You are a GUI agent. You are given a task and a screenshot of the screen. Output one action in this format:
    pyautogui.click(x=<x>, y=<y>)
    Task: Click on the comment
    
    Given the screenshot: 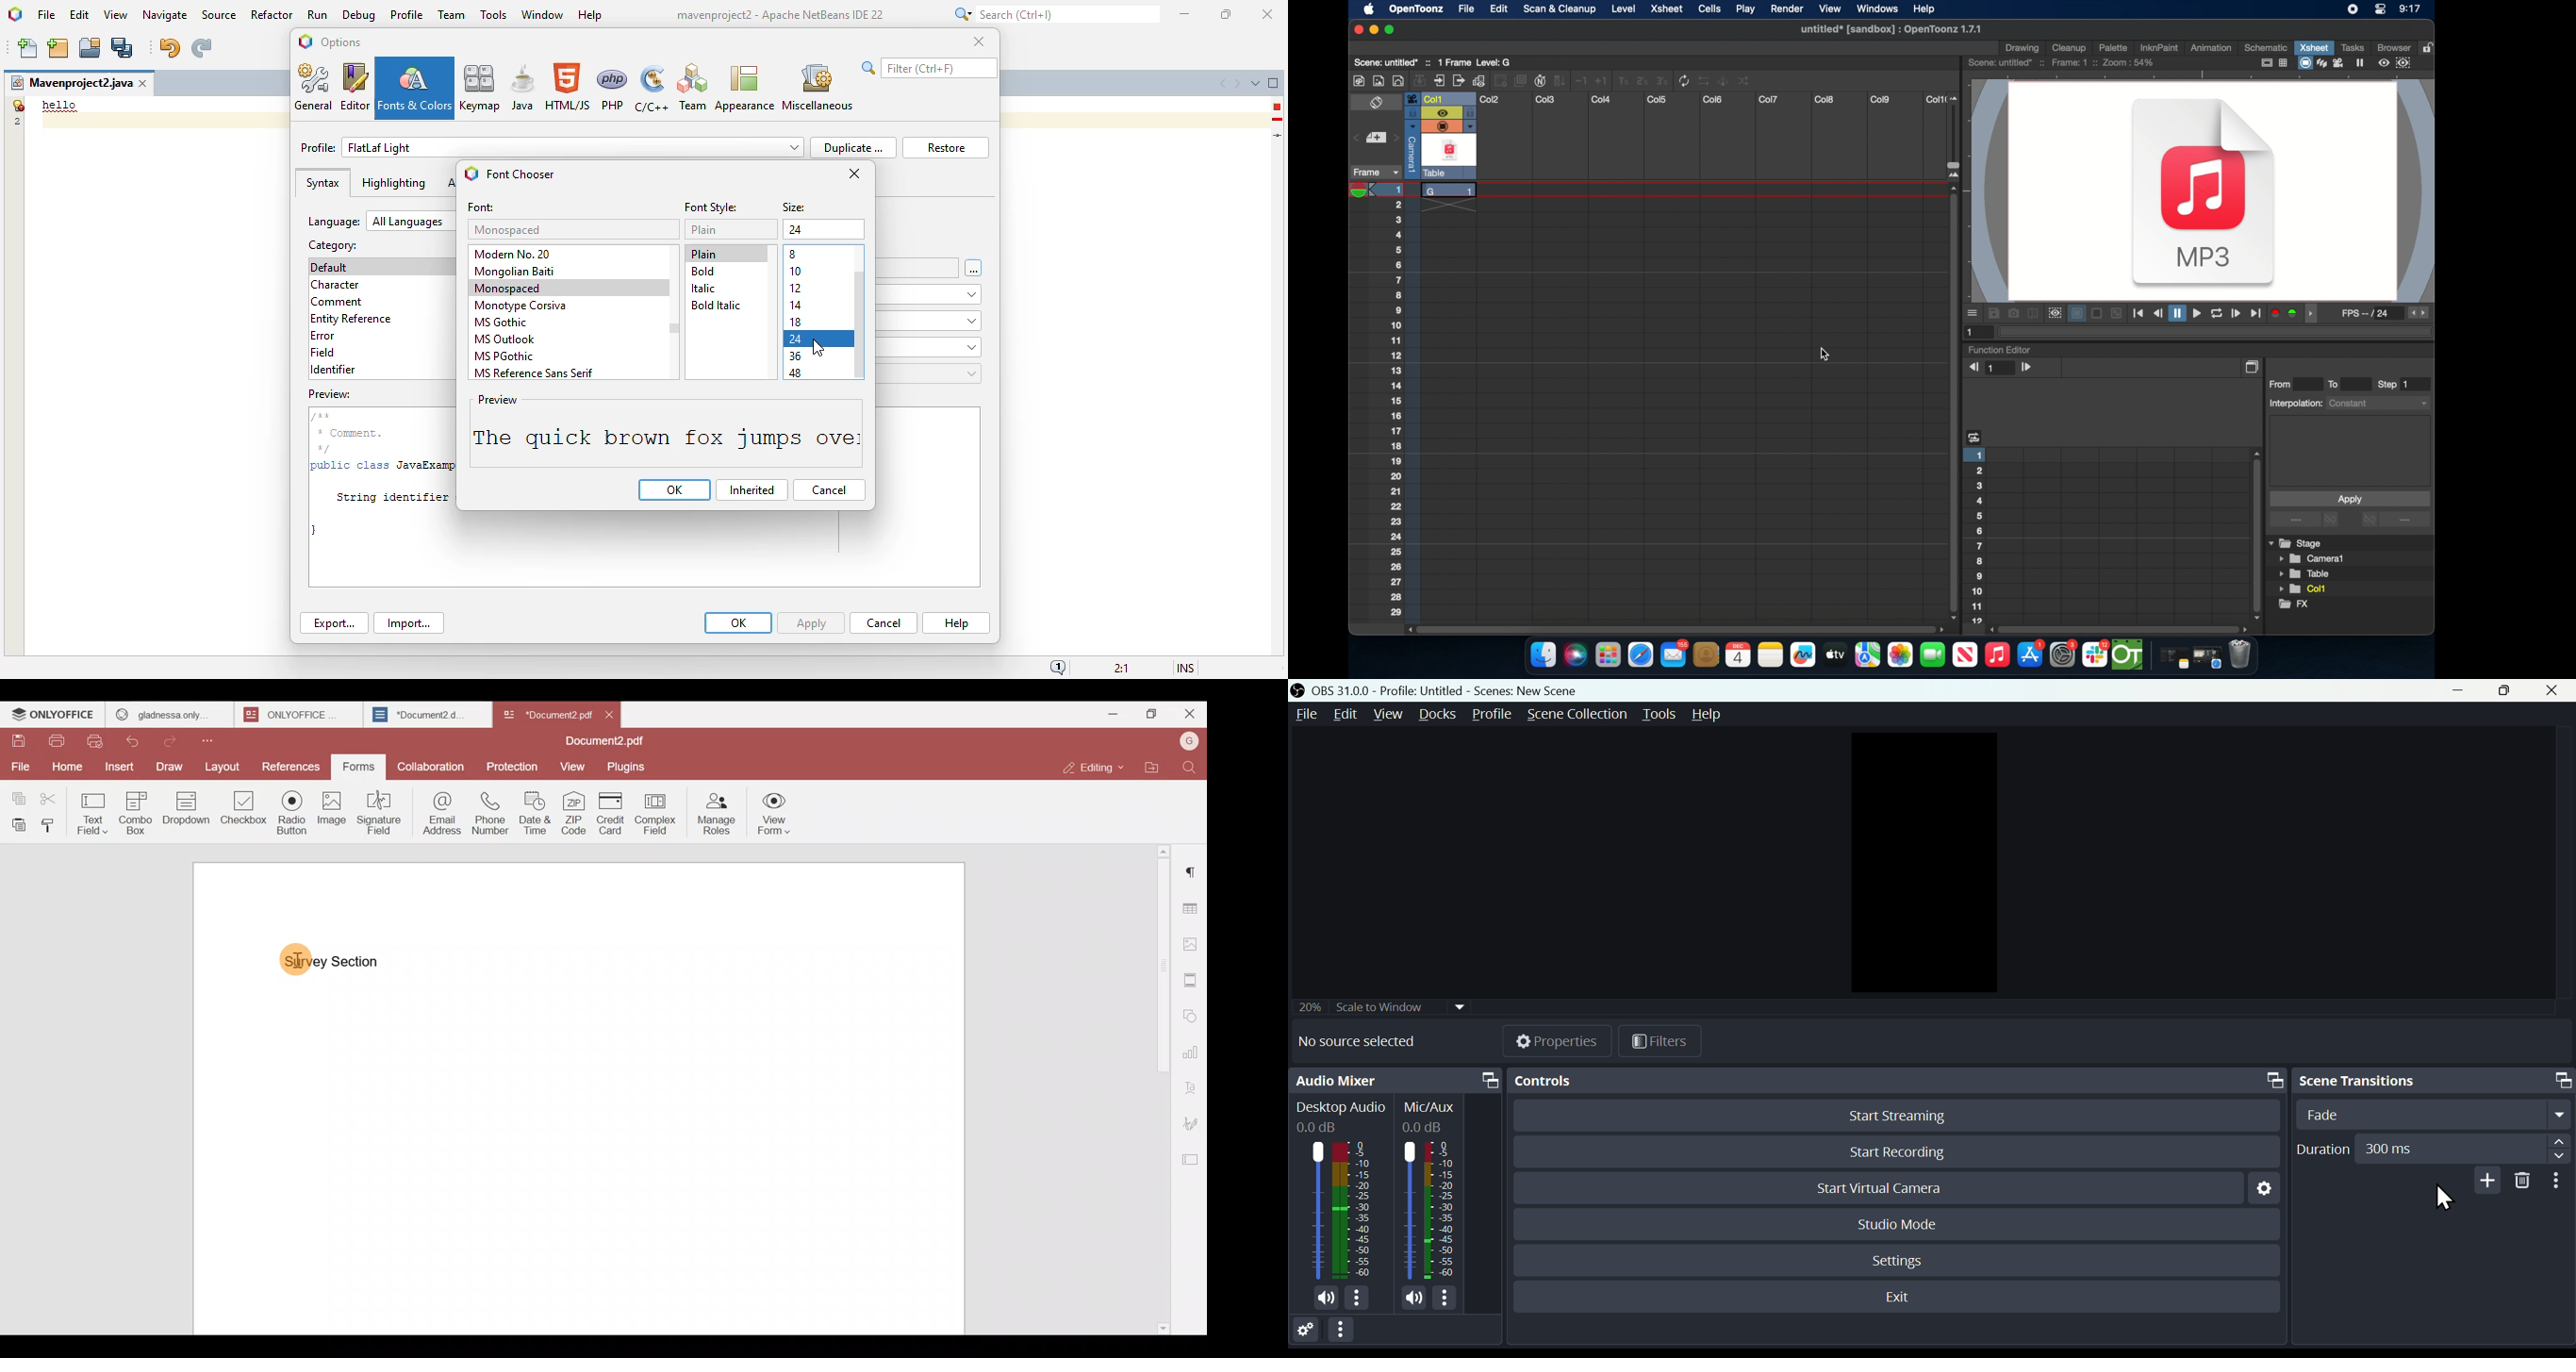 What is the action you would take?
    pyautogui.click(x=338, y=303)
    